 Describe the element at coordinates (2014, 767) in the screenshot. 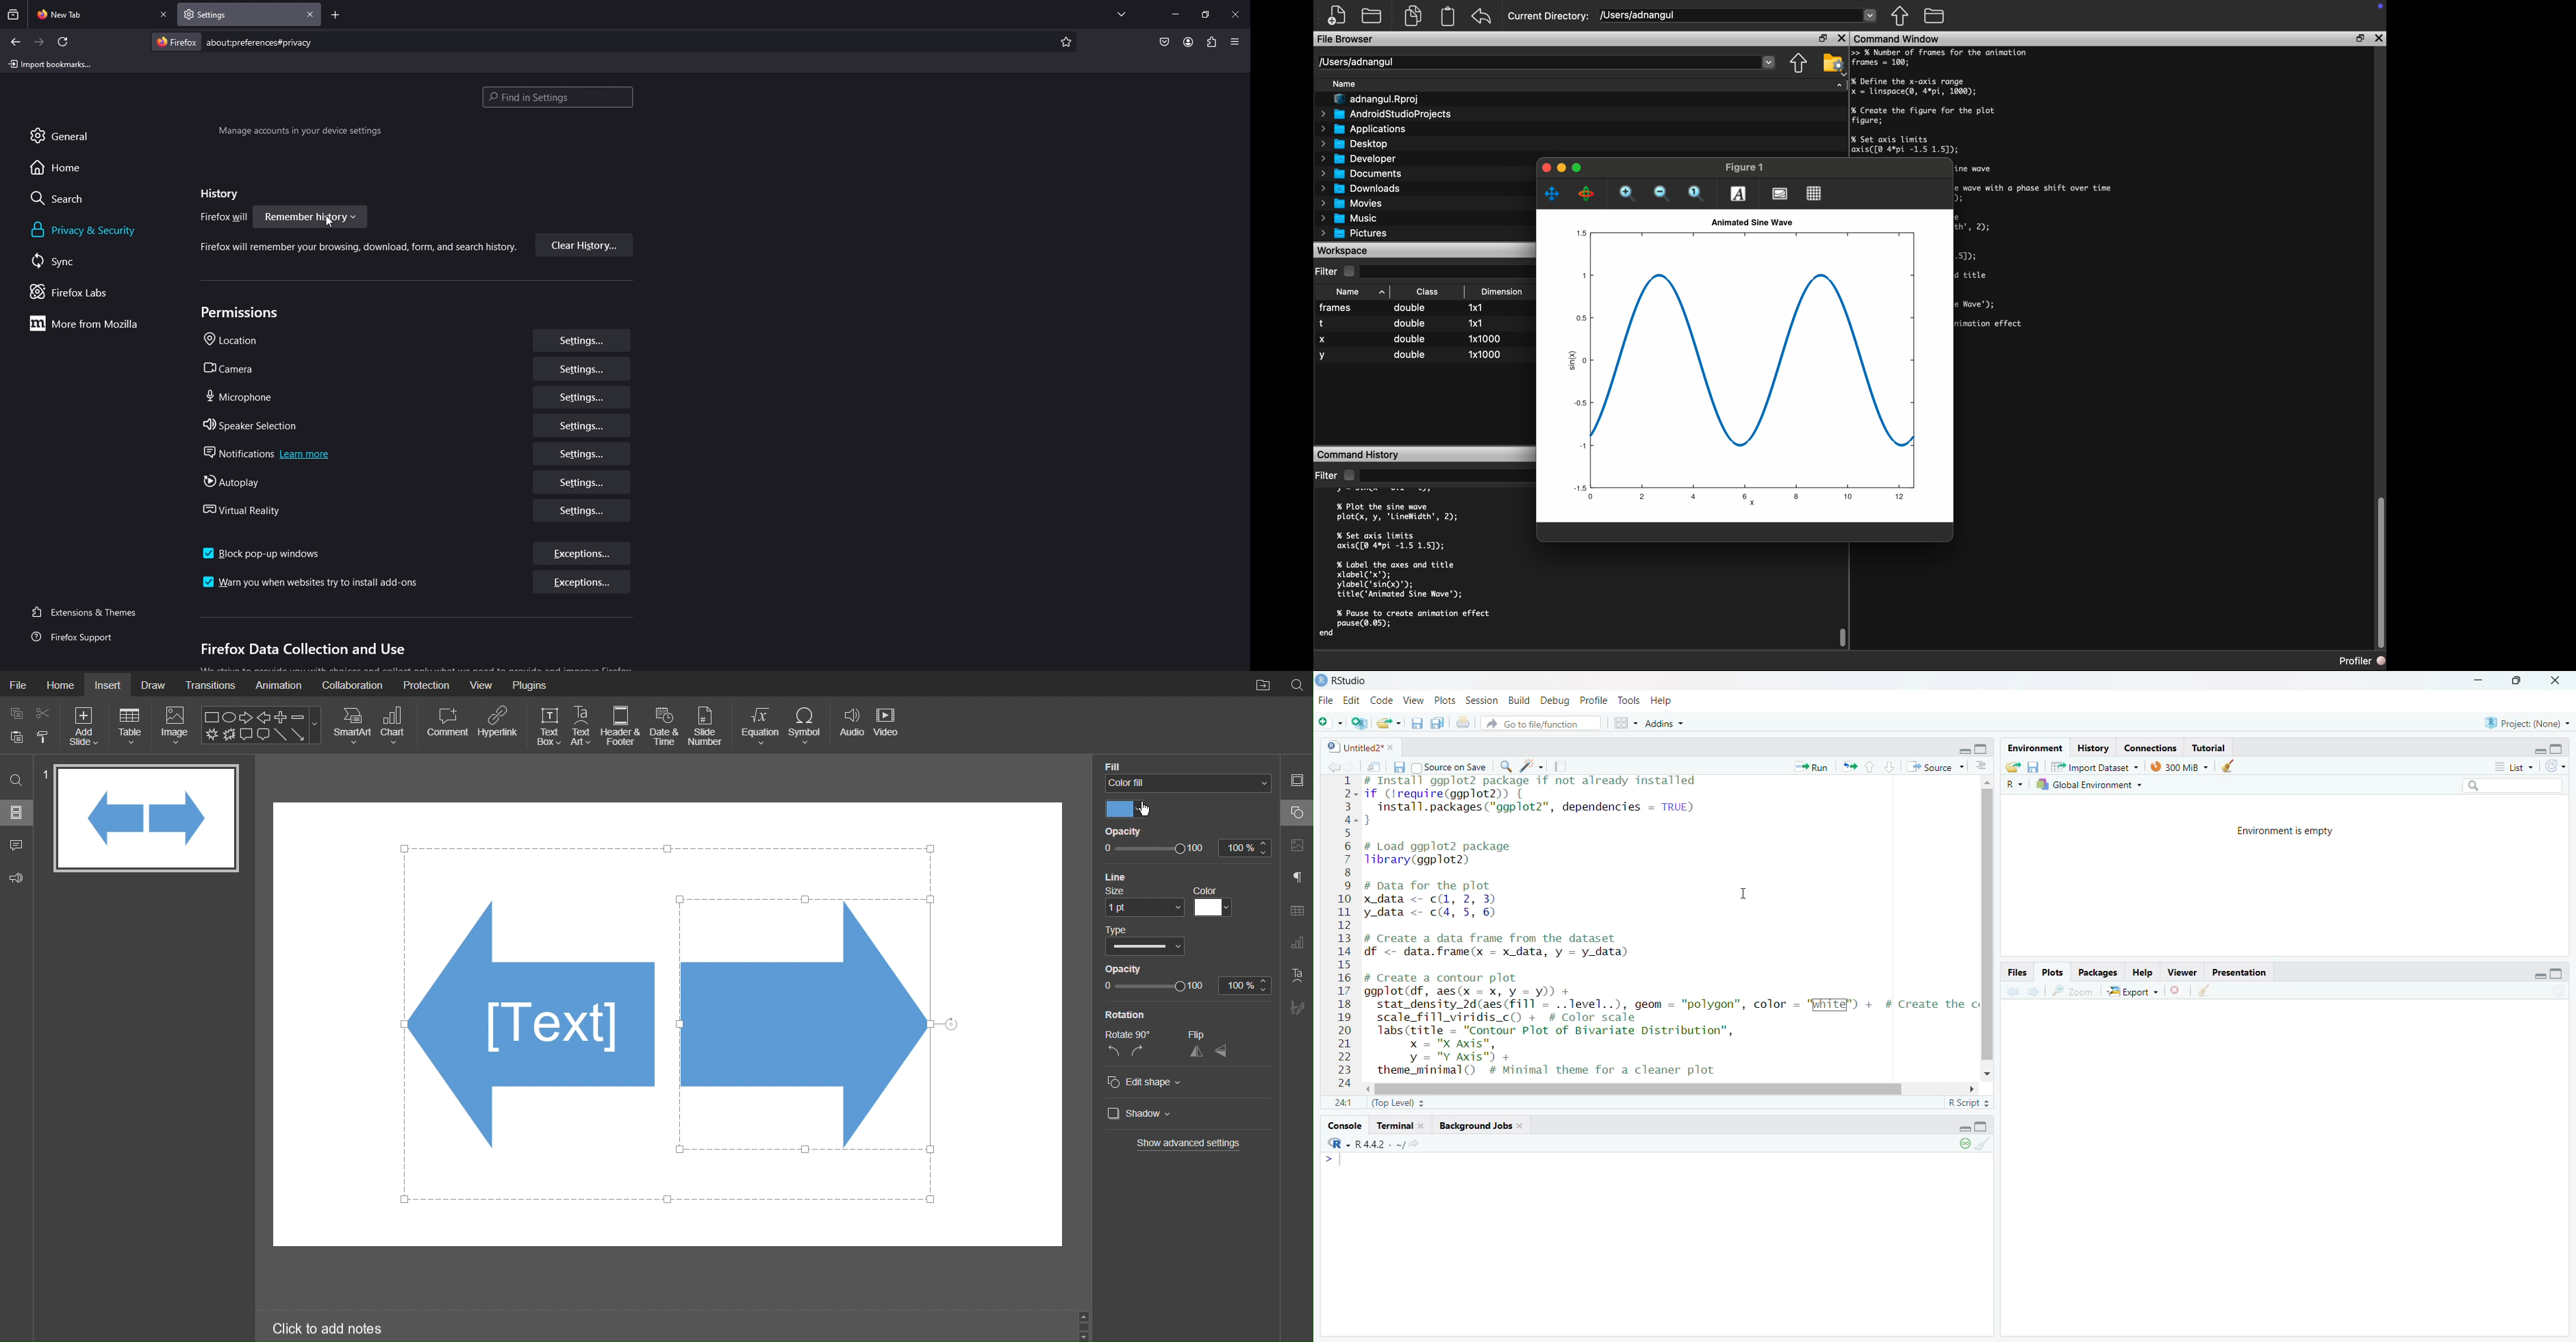

I see `load workspace` at that location.